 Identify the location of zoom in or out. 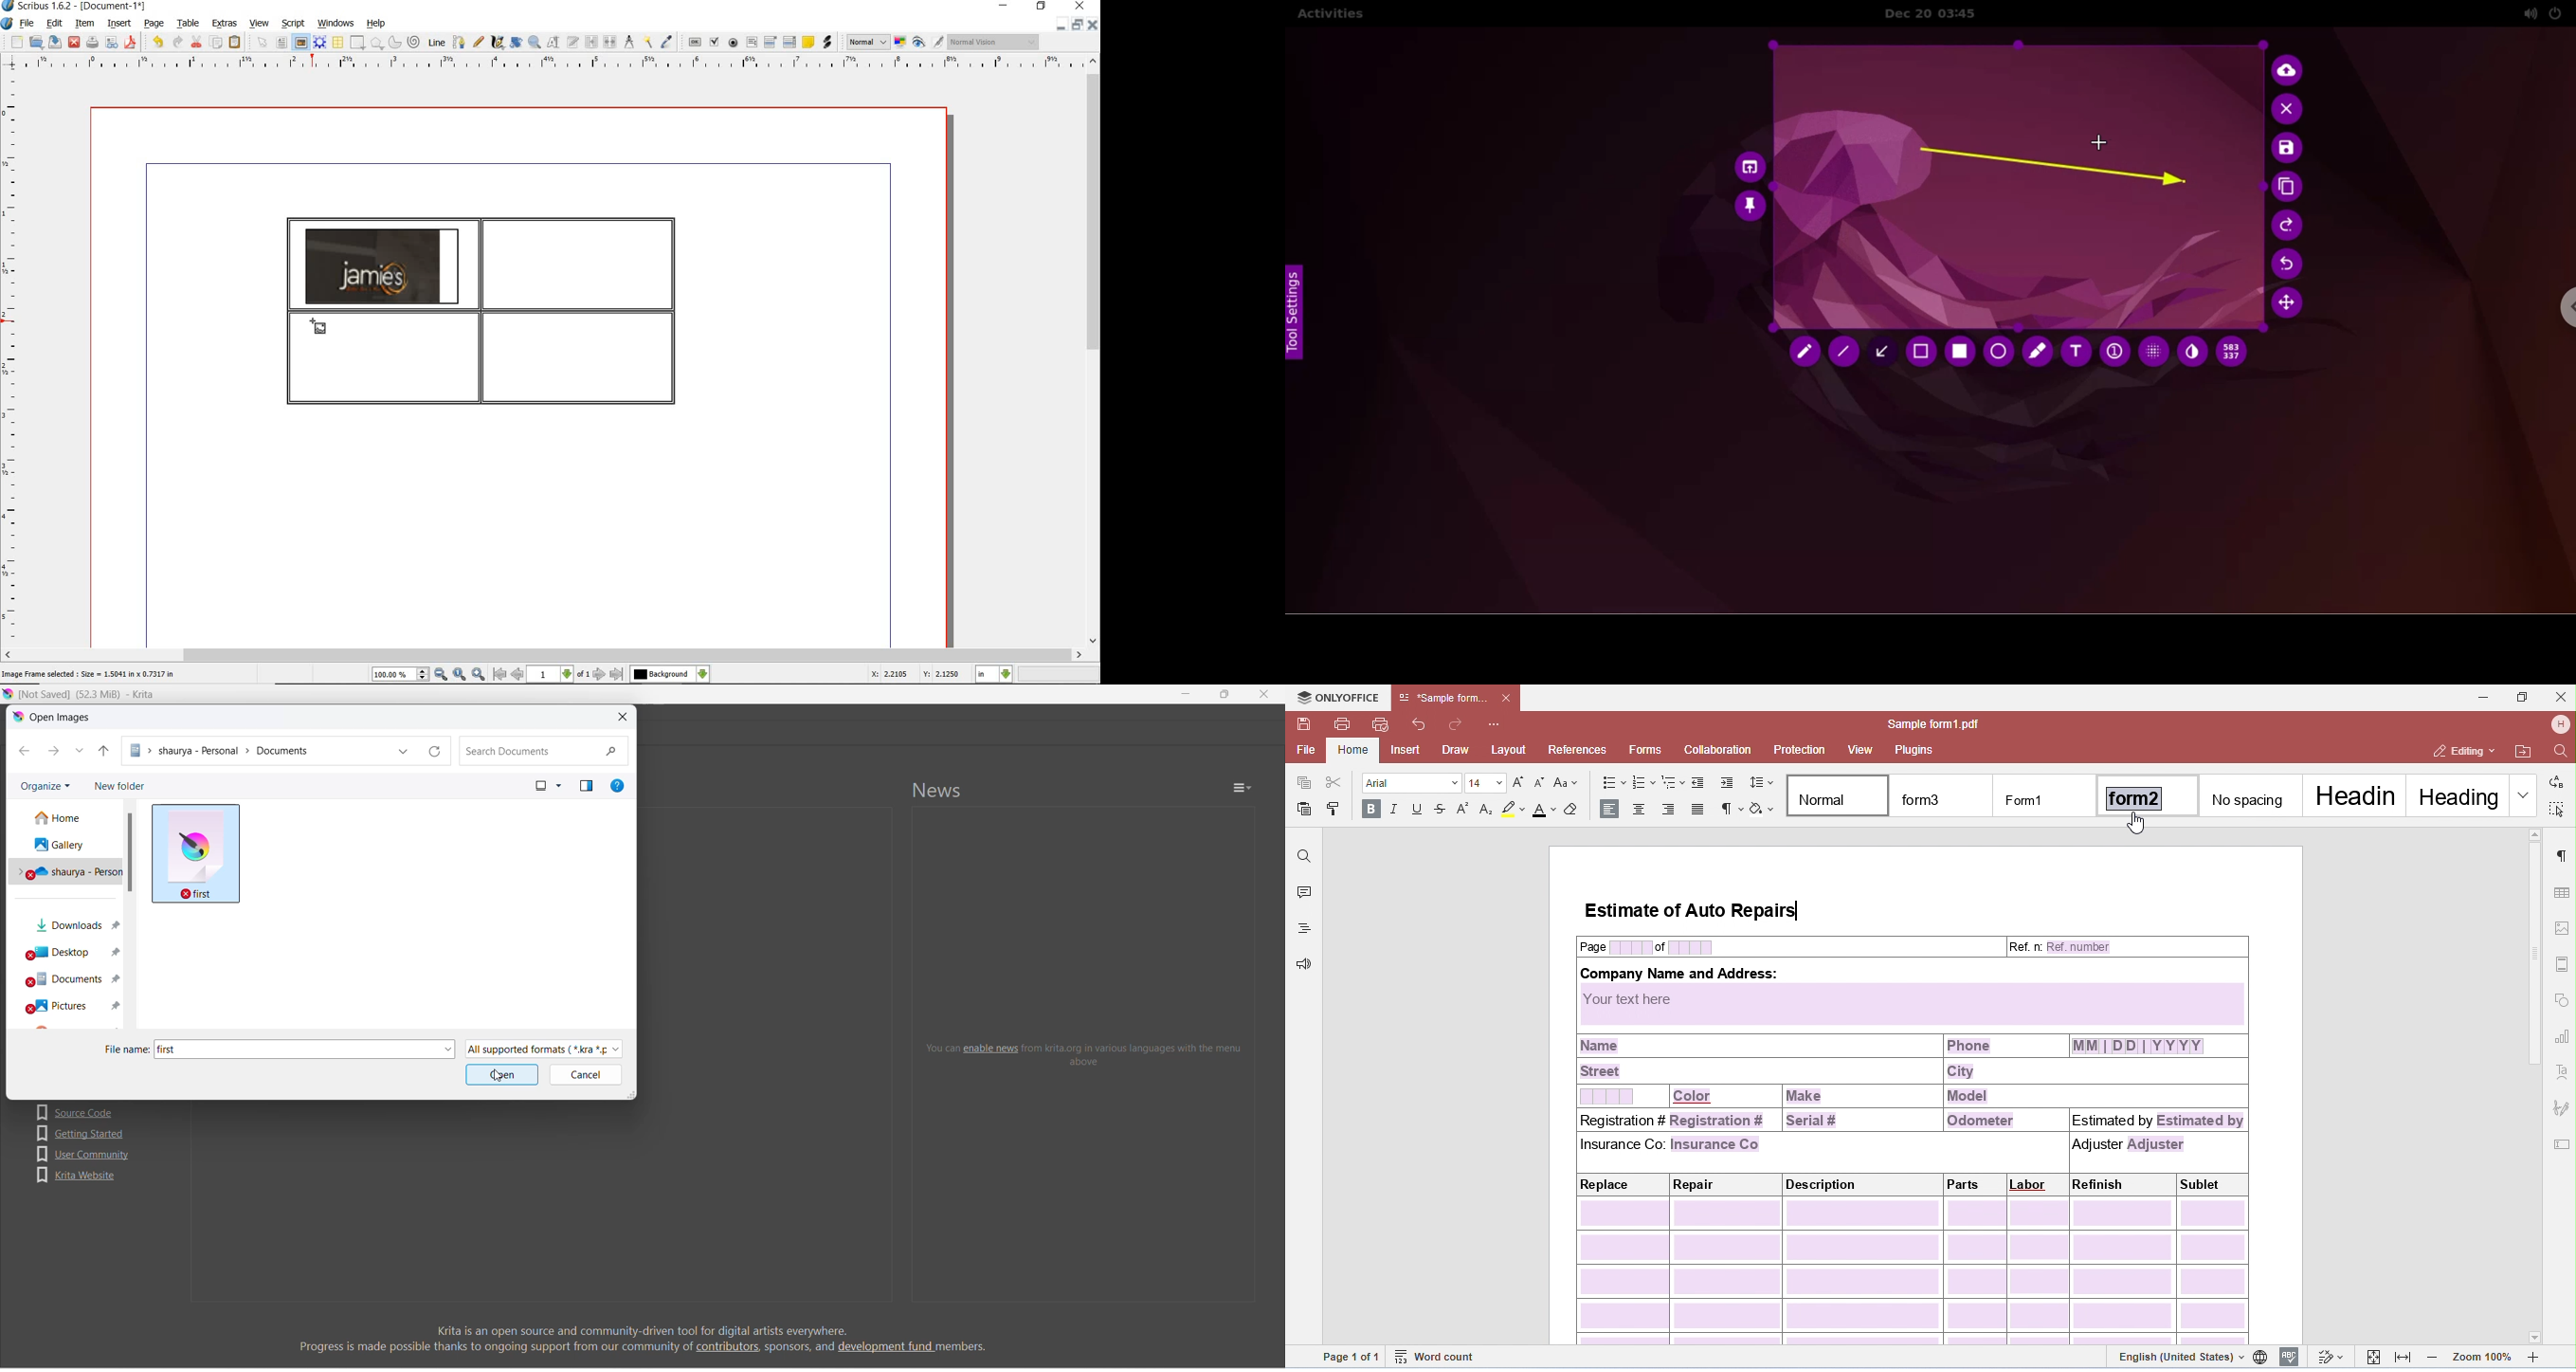
(534, 43).